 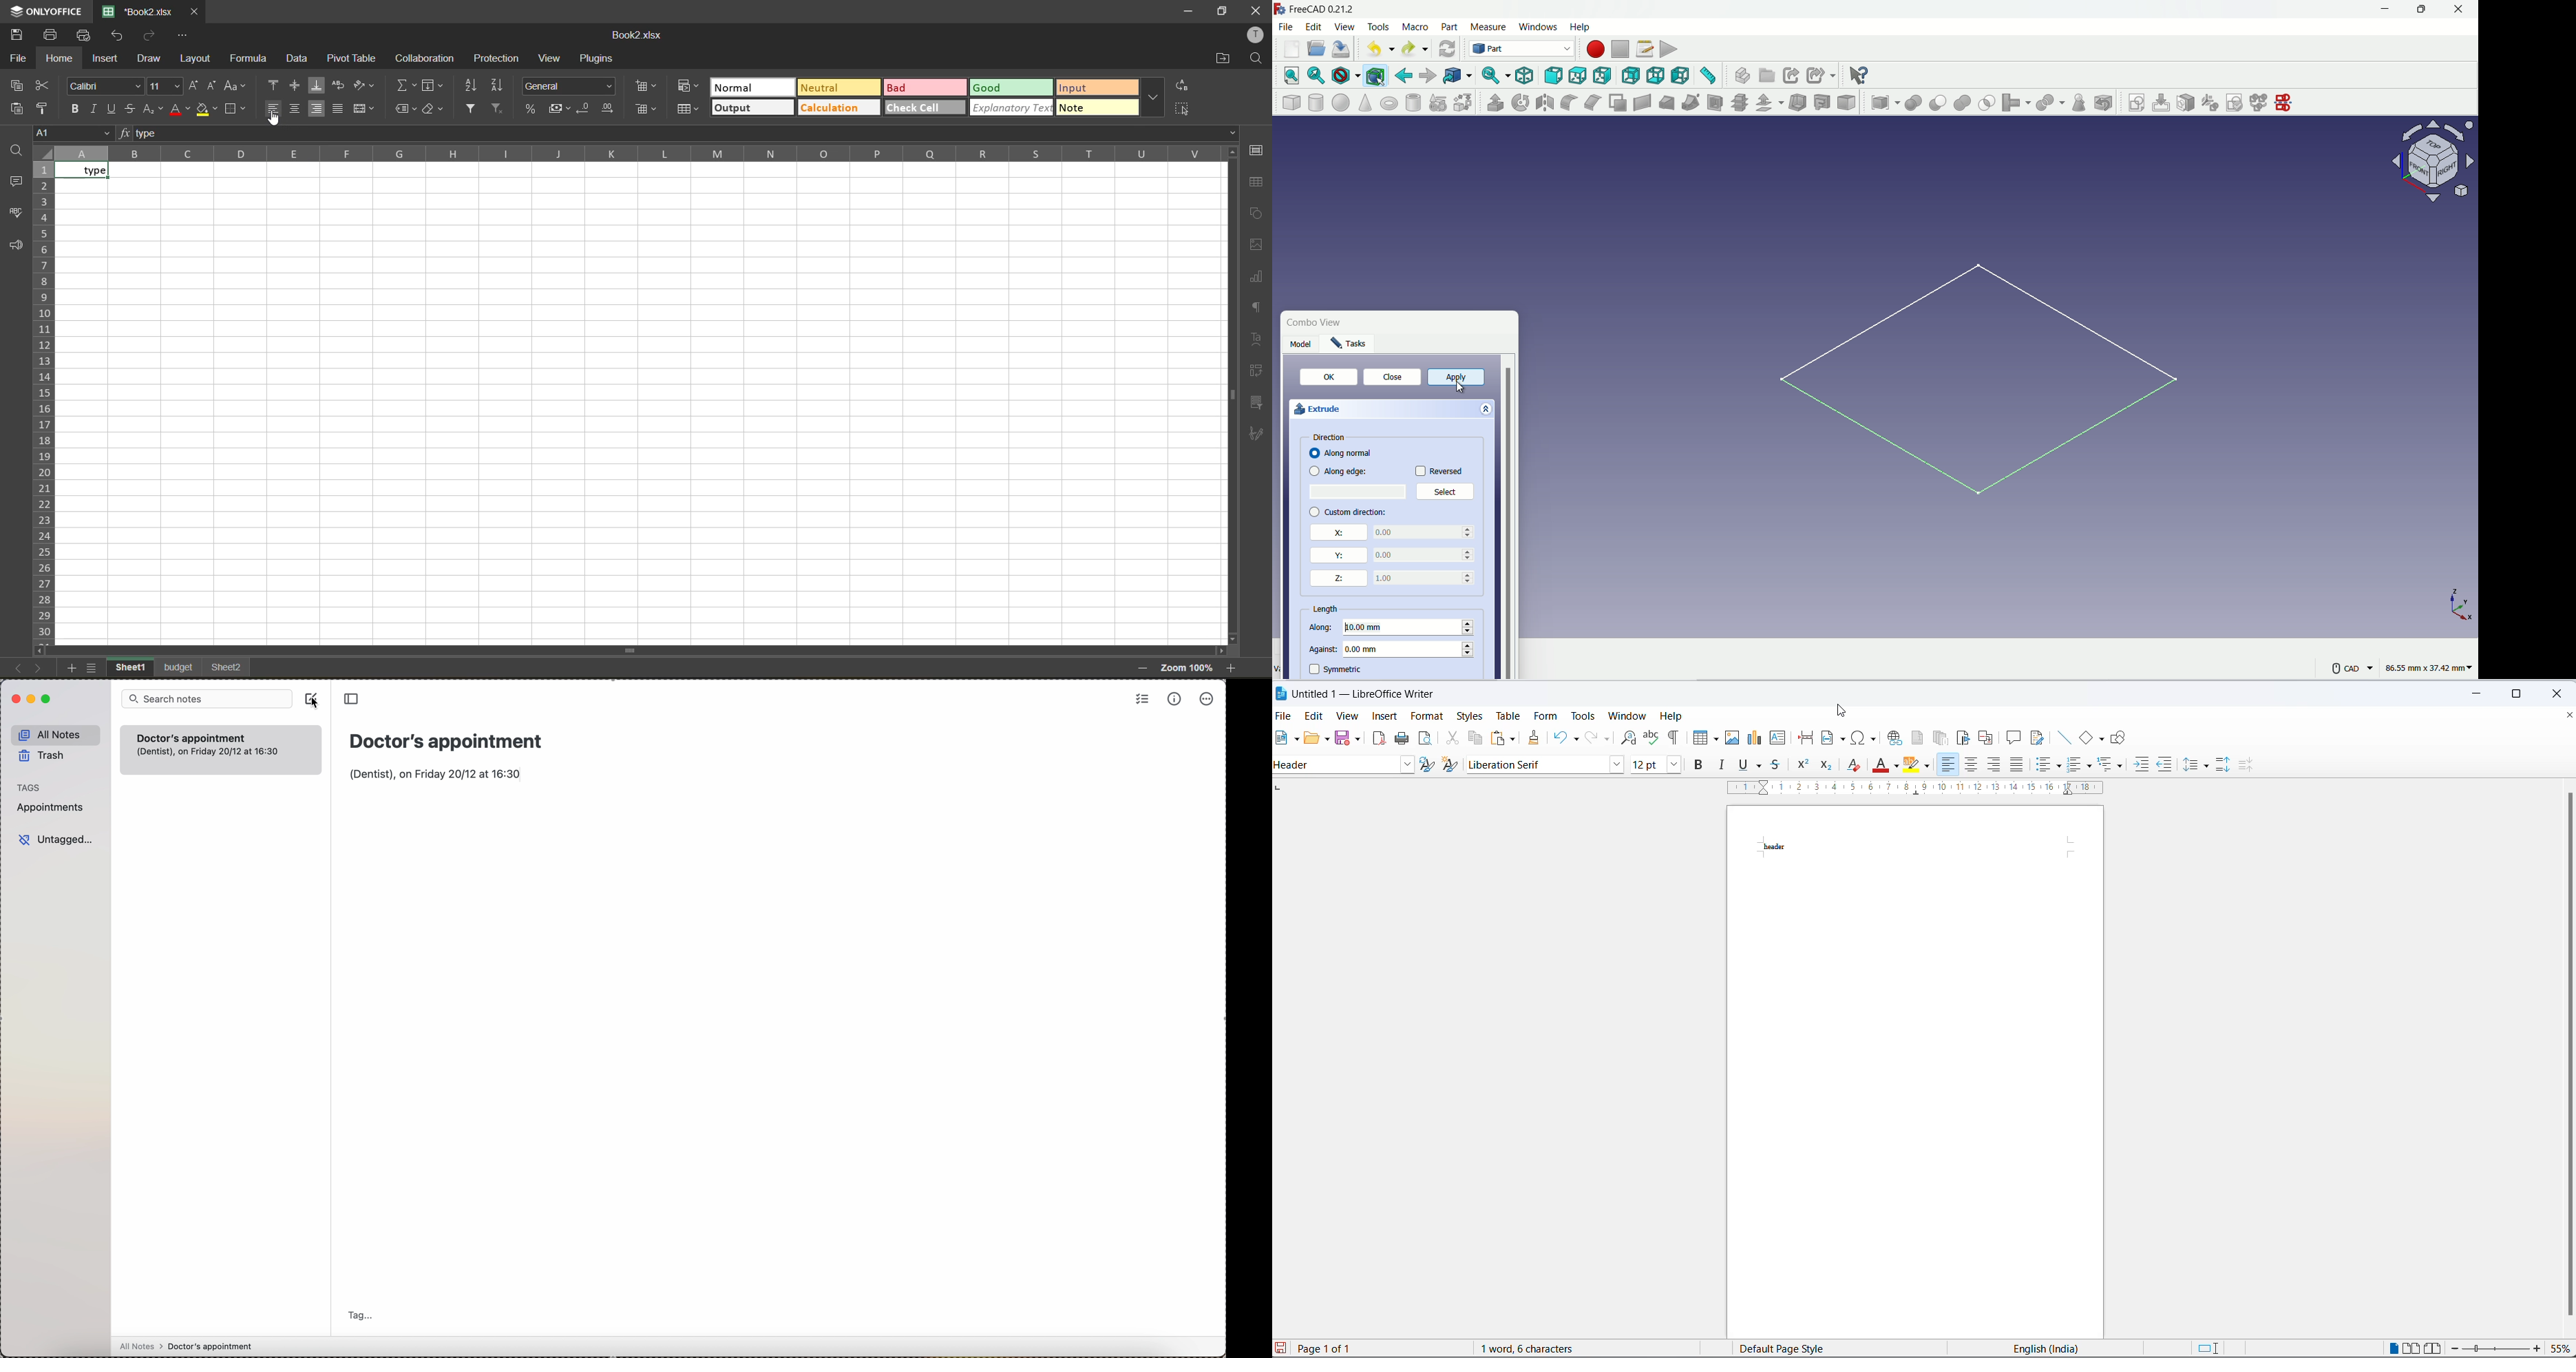 I want to click on start macros, so click(x=1596, y=49).